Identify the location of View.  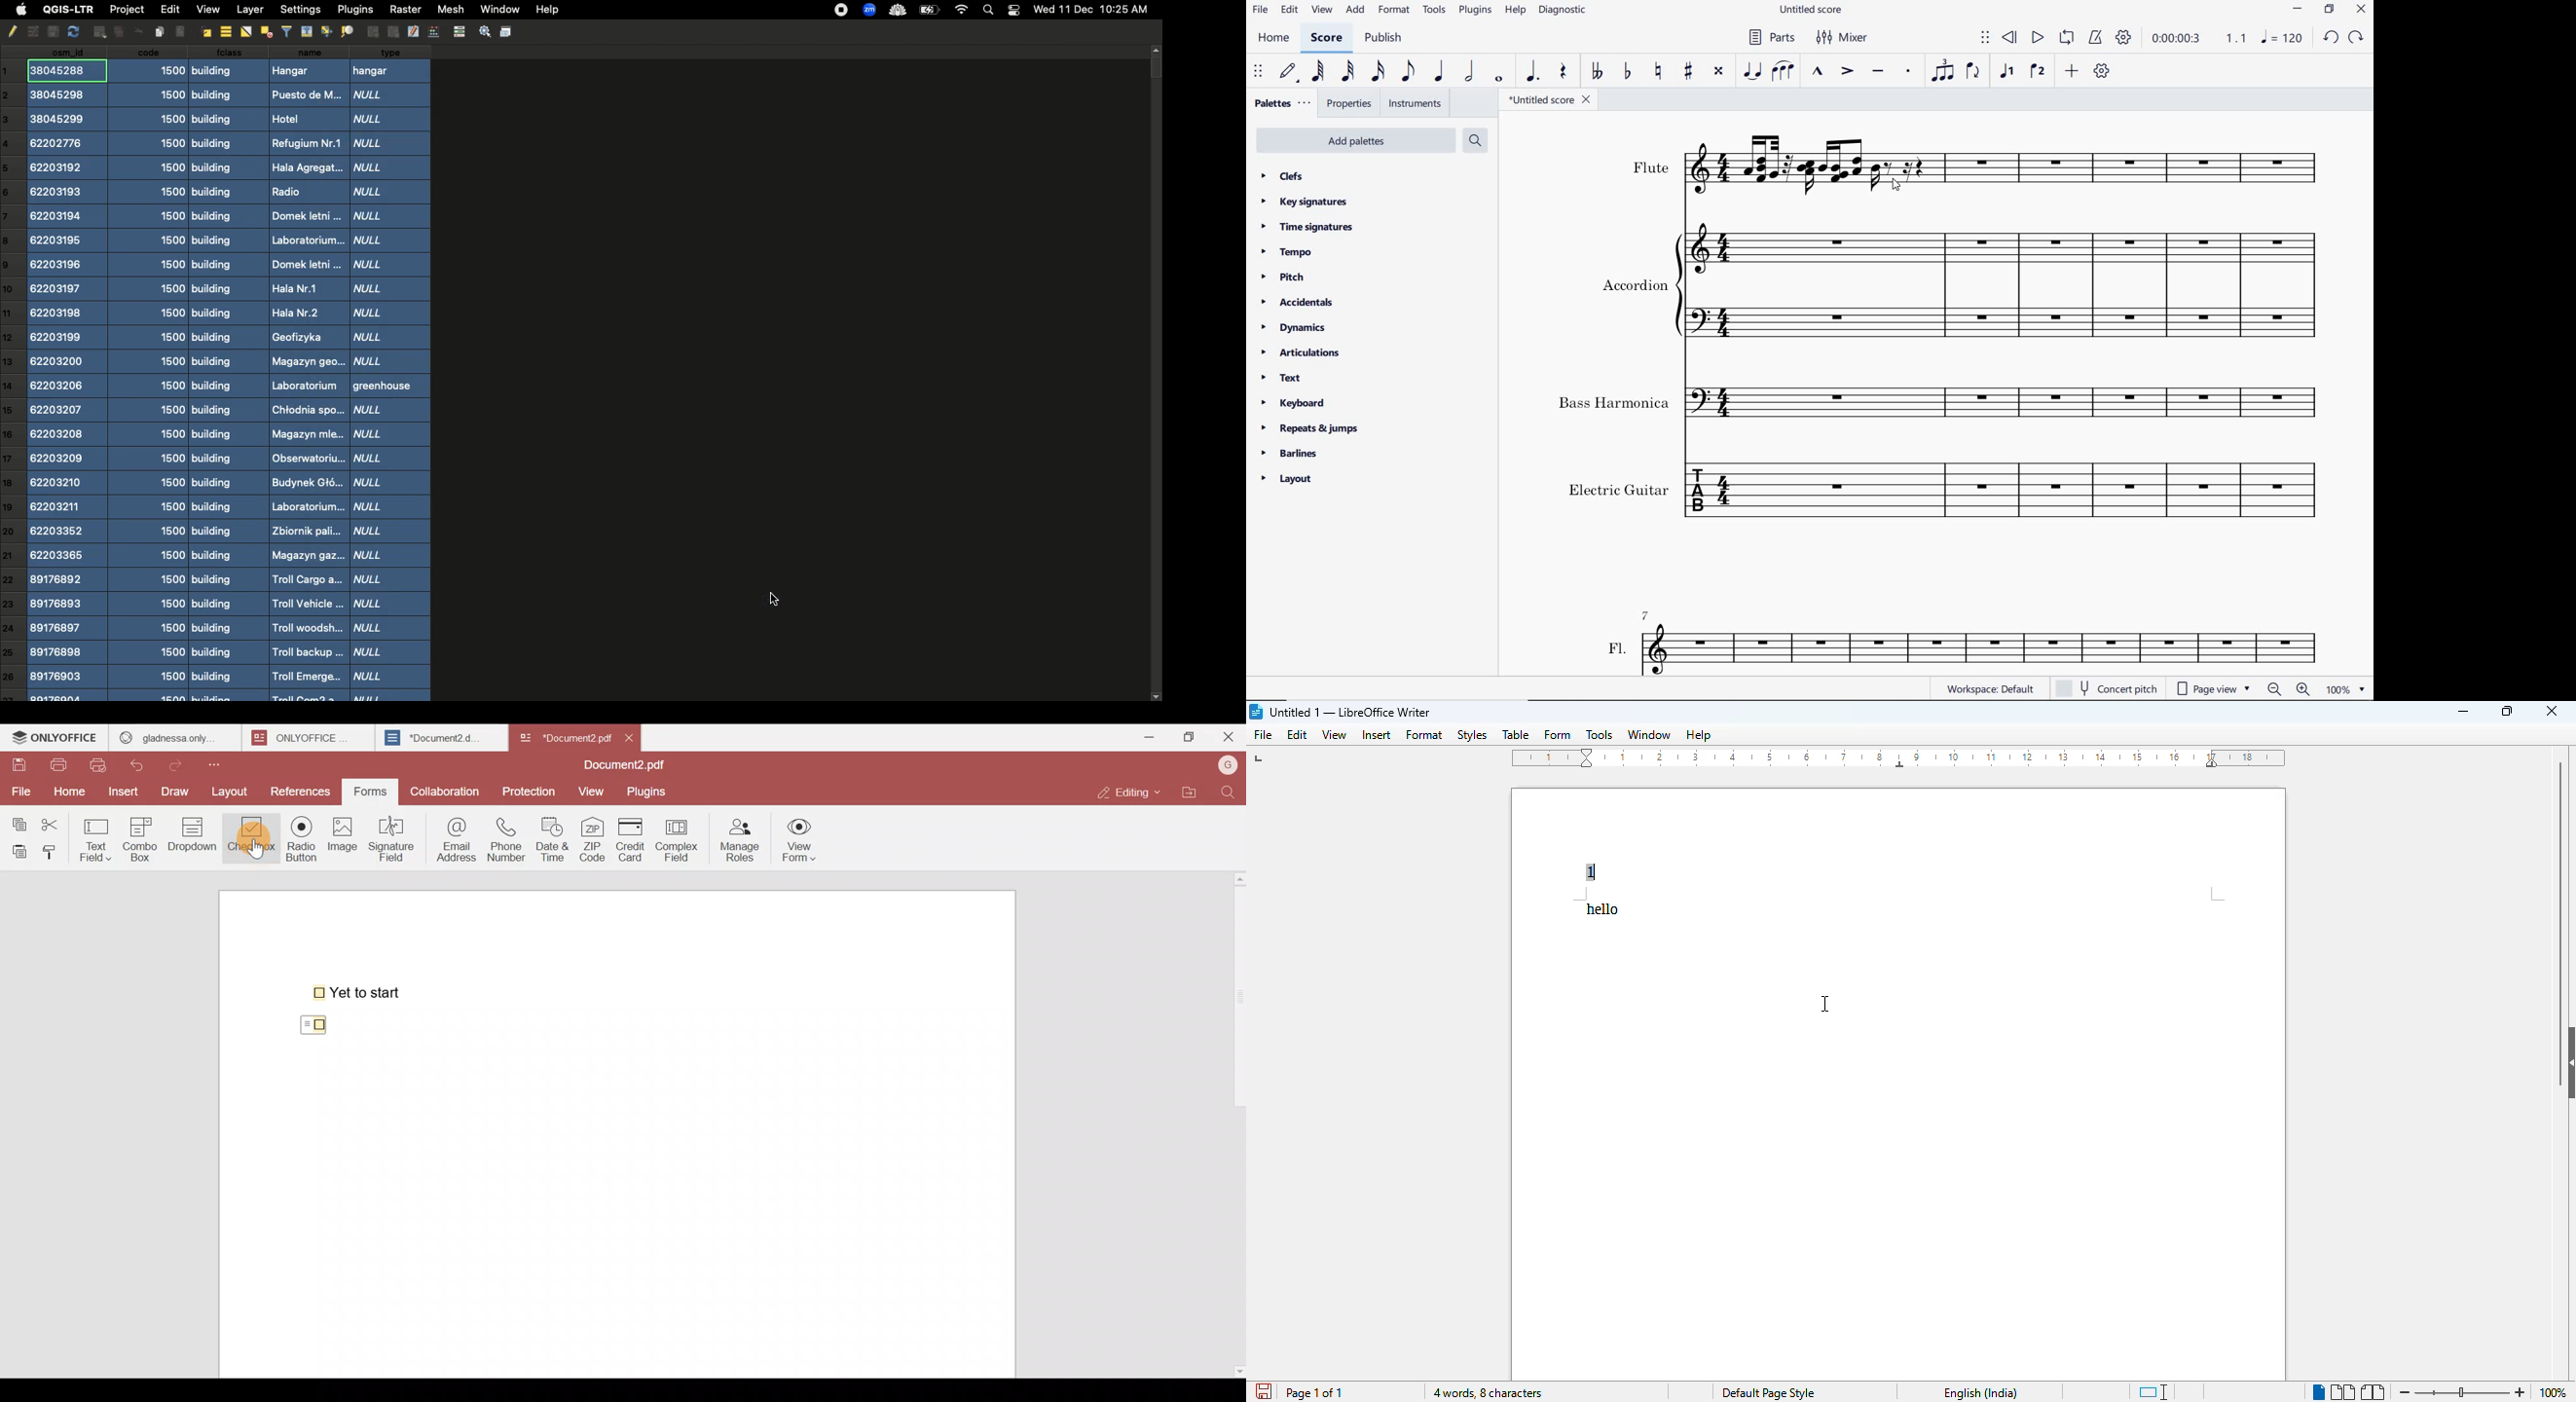
(208, 10).